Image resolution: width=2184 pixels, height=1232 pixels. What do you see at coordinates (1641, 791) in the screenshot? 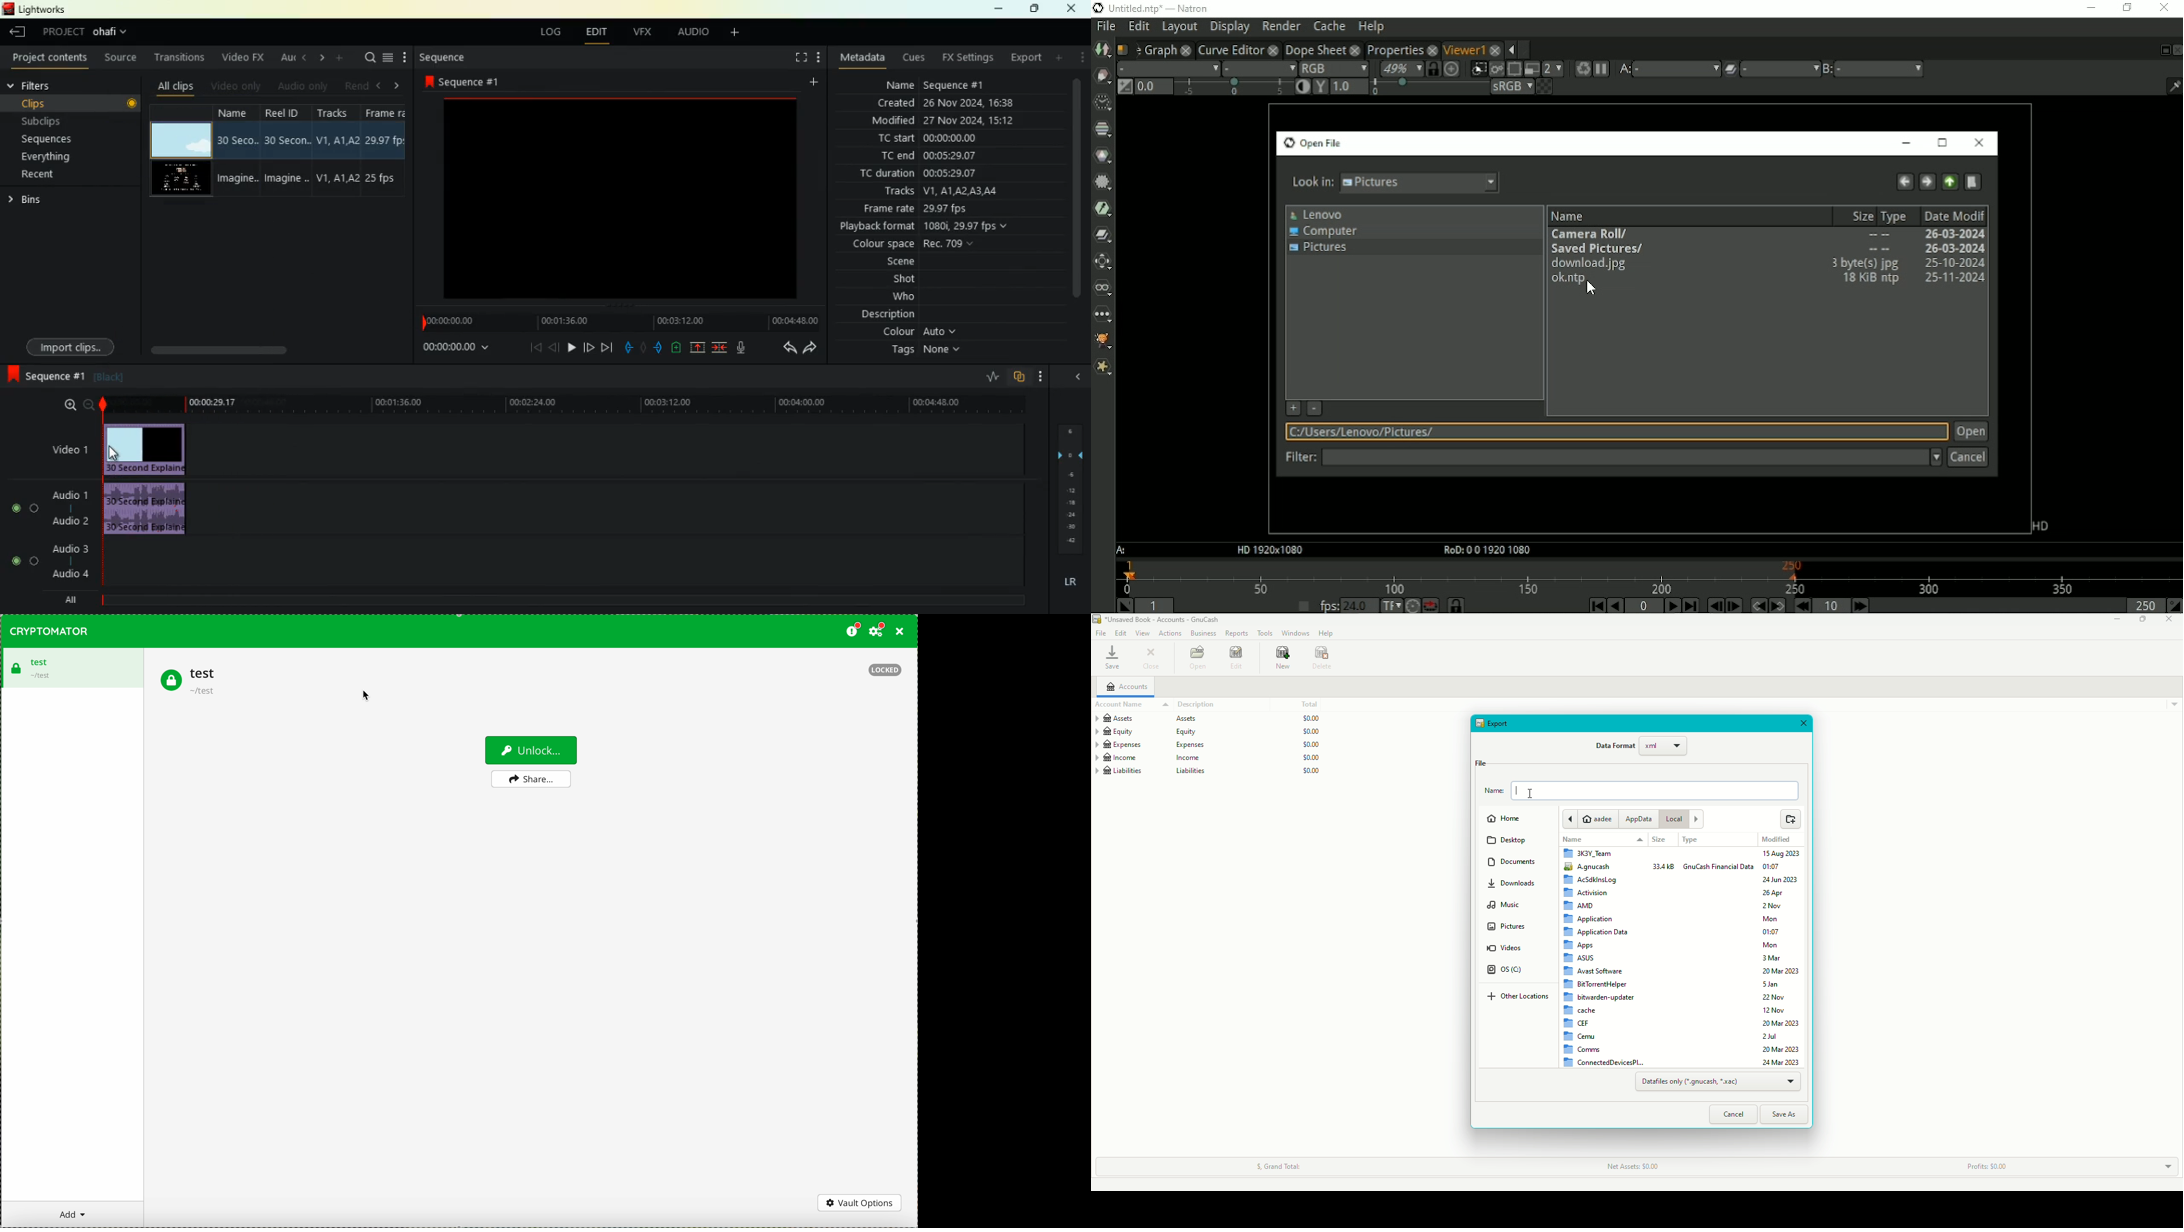
I see `File name` at bounding box center [1641, 791].